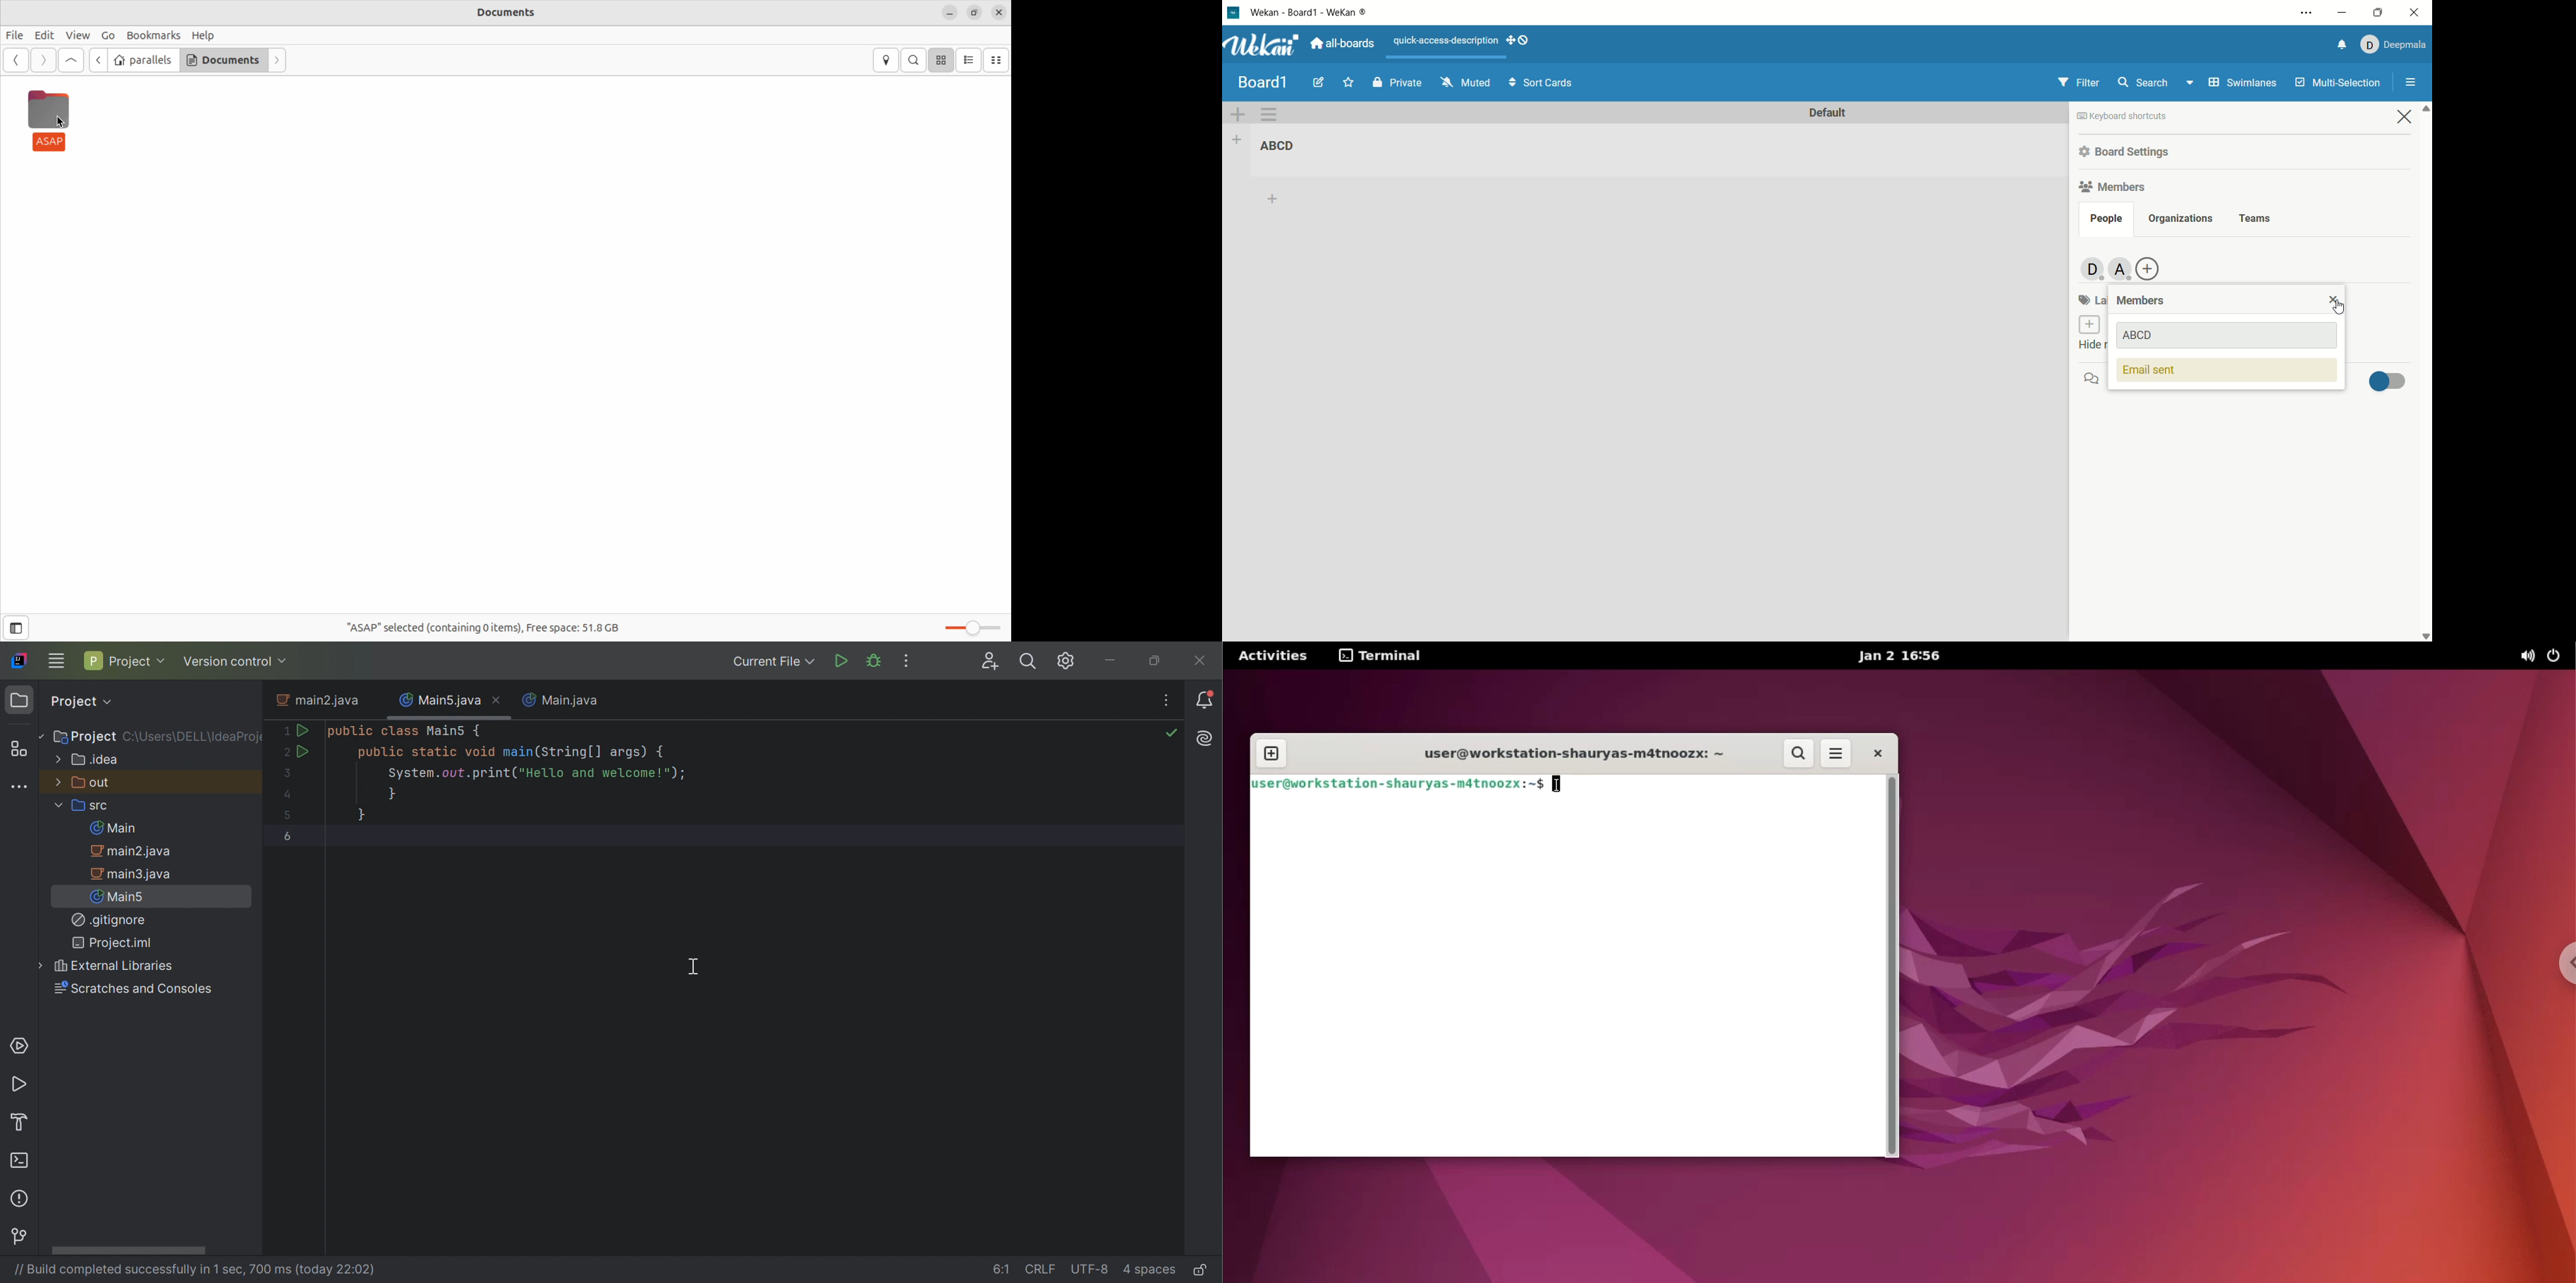 The width and height of the screenshot is (2576, 1288). Describe the element at coordinates (52, 122) in the screenshot. I see `ASAP` at that location.